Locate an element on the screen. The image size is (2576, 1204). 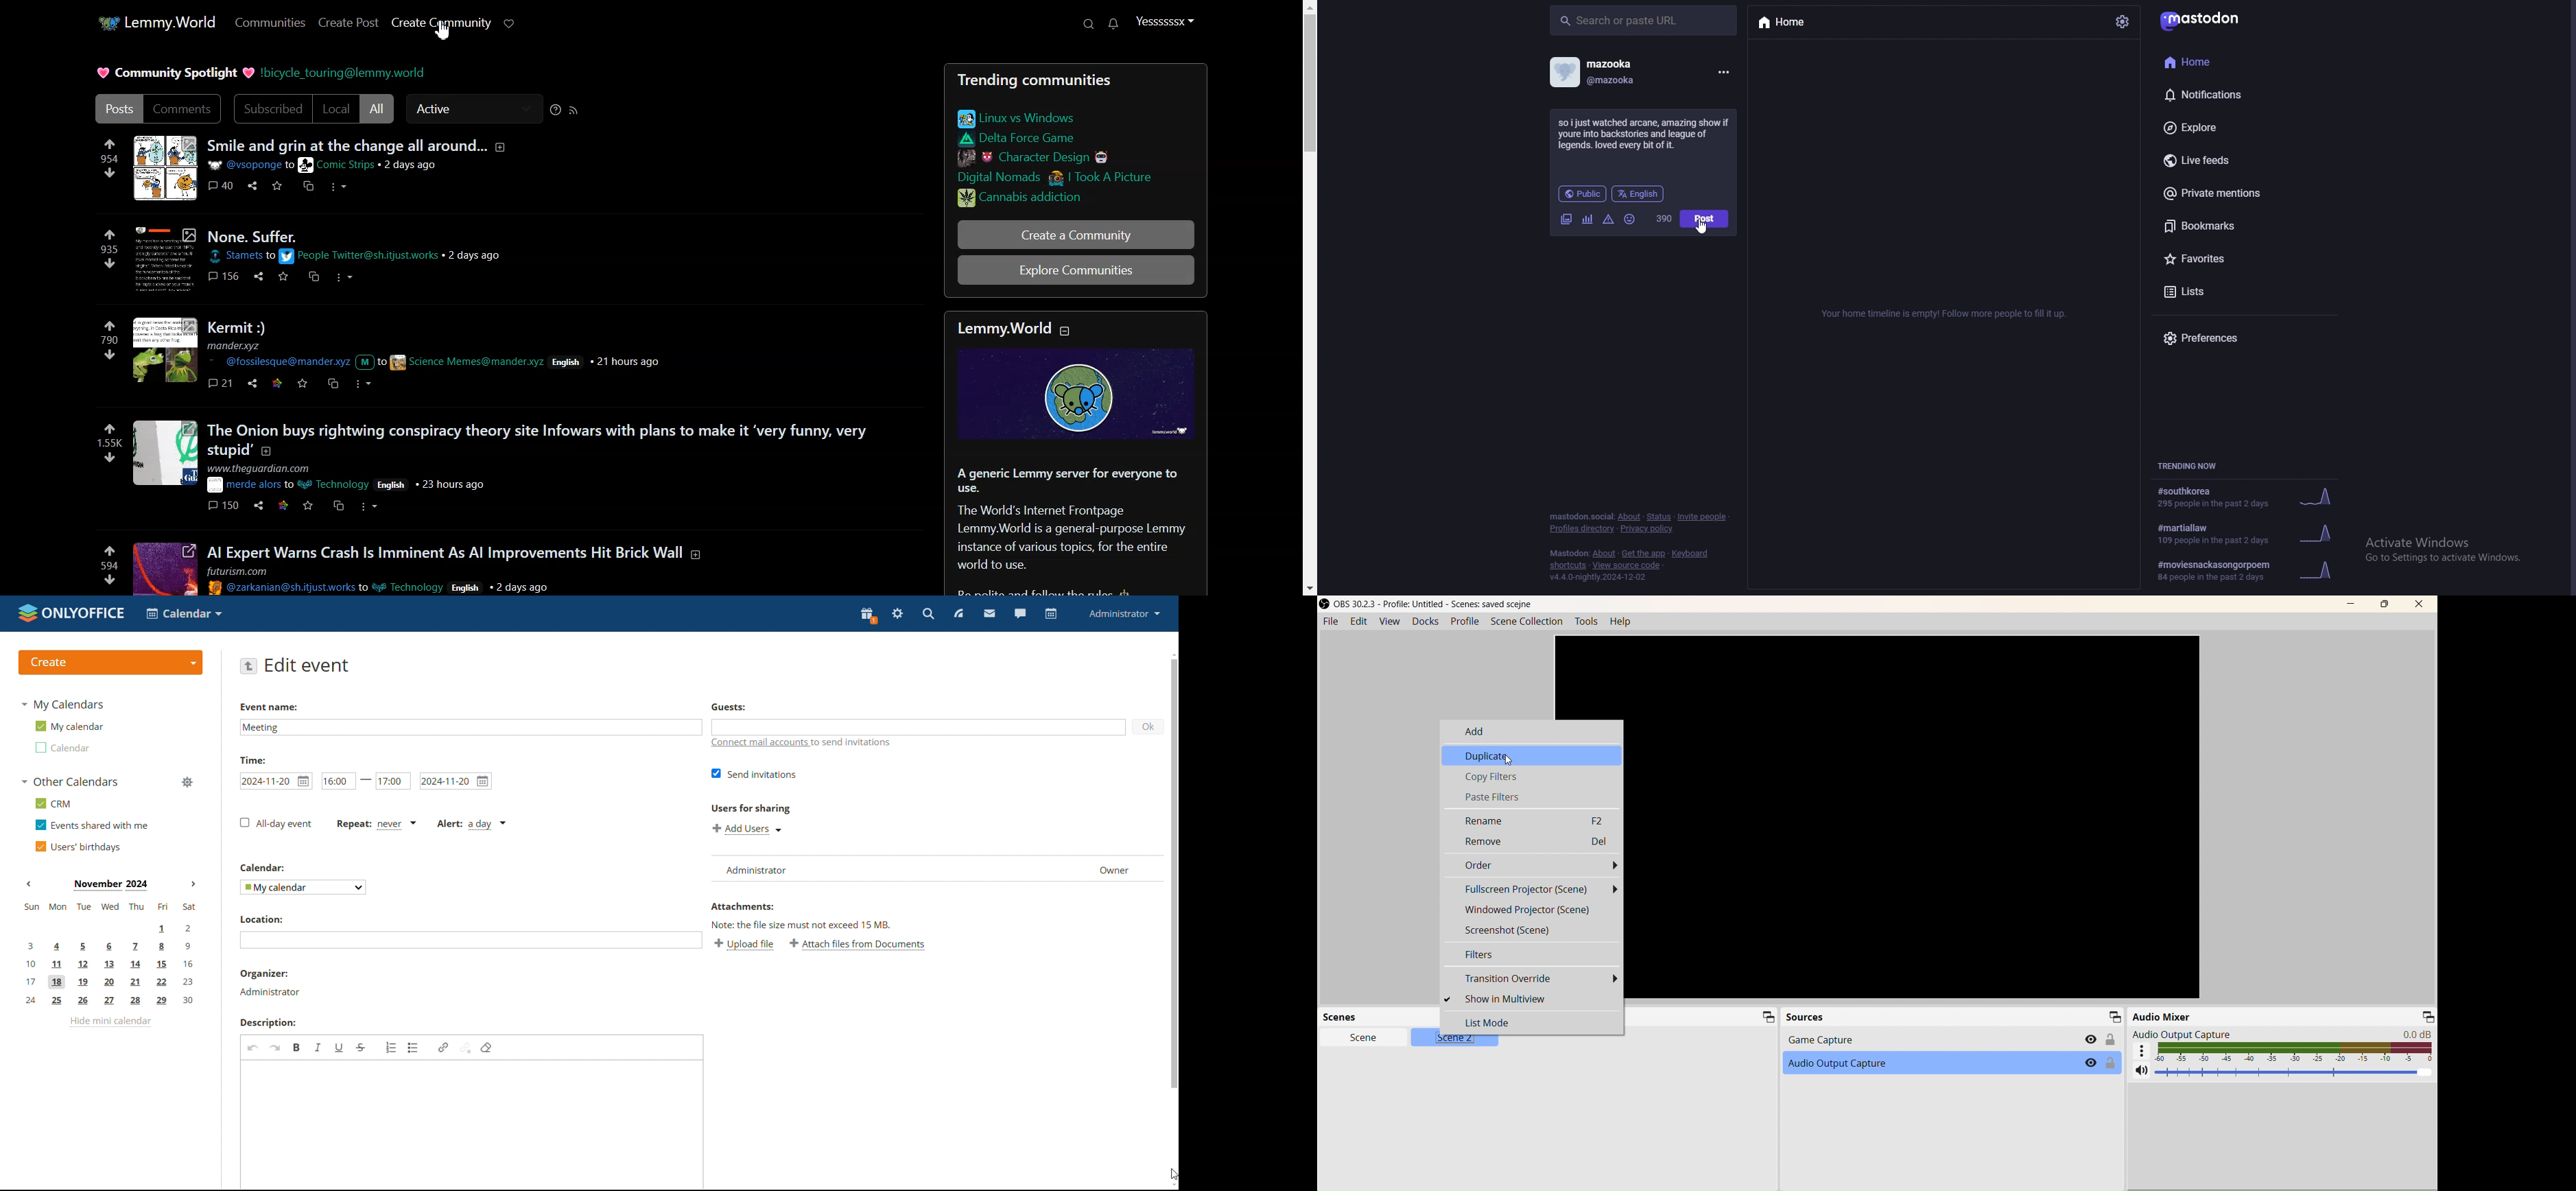
upvote is located at coordinates (111, 325).